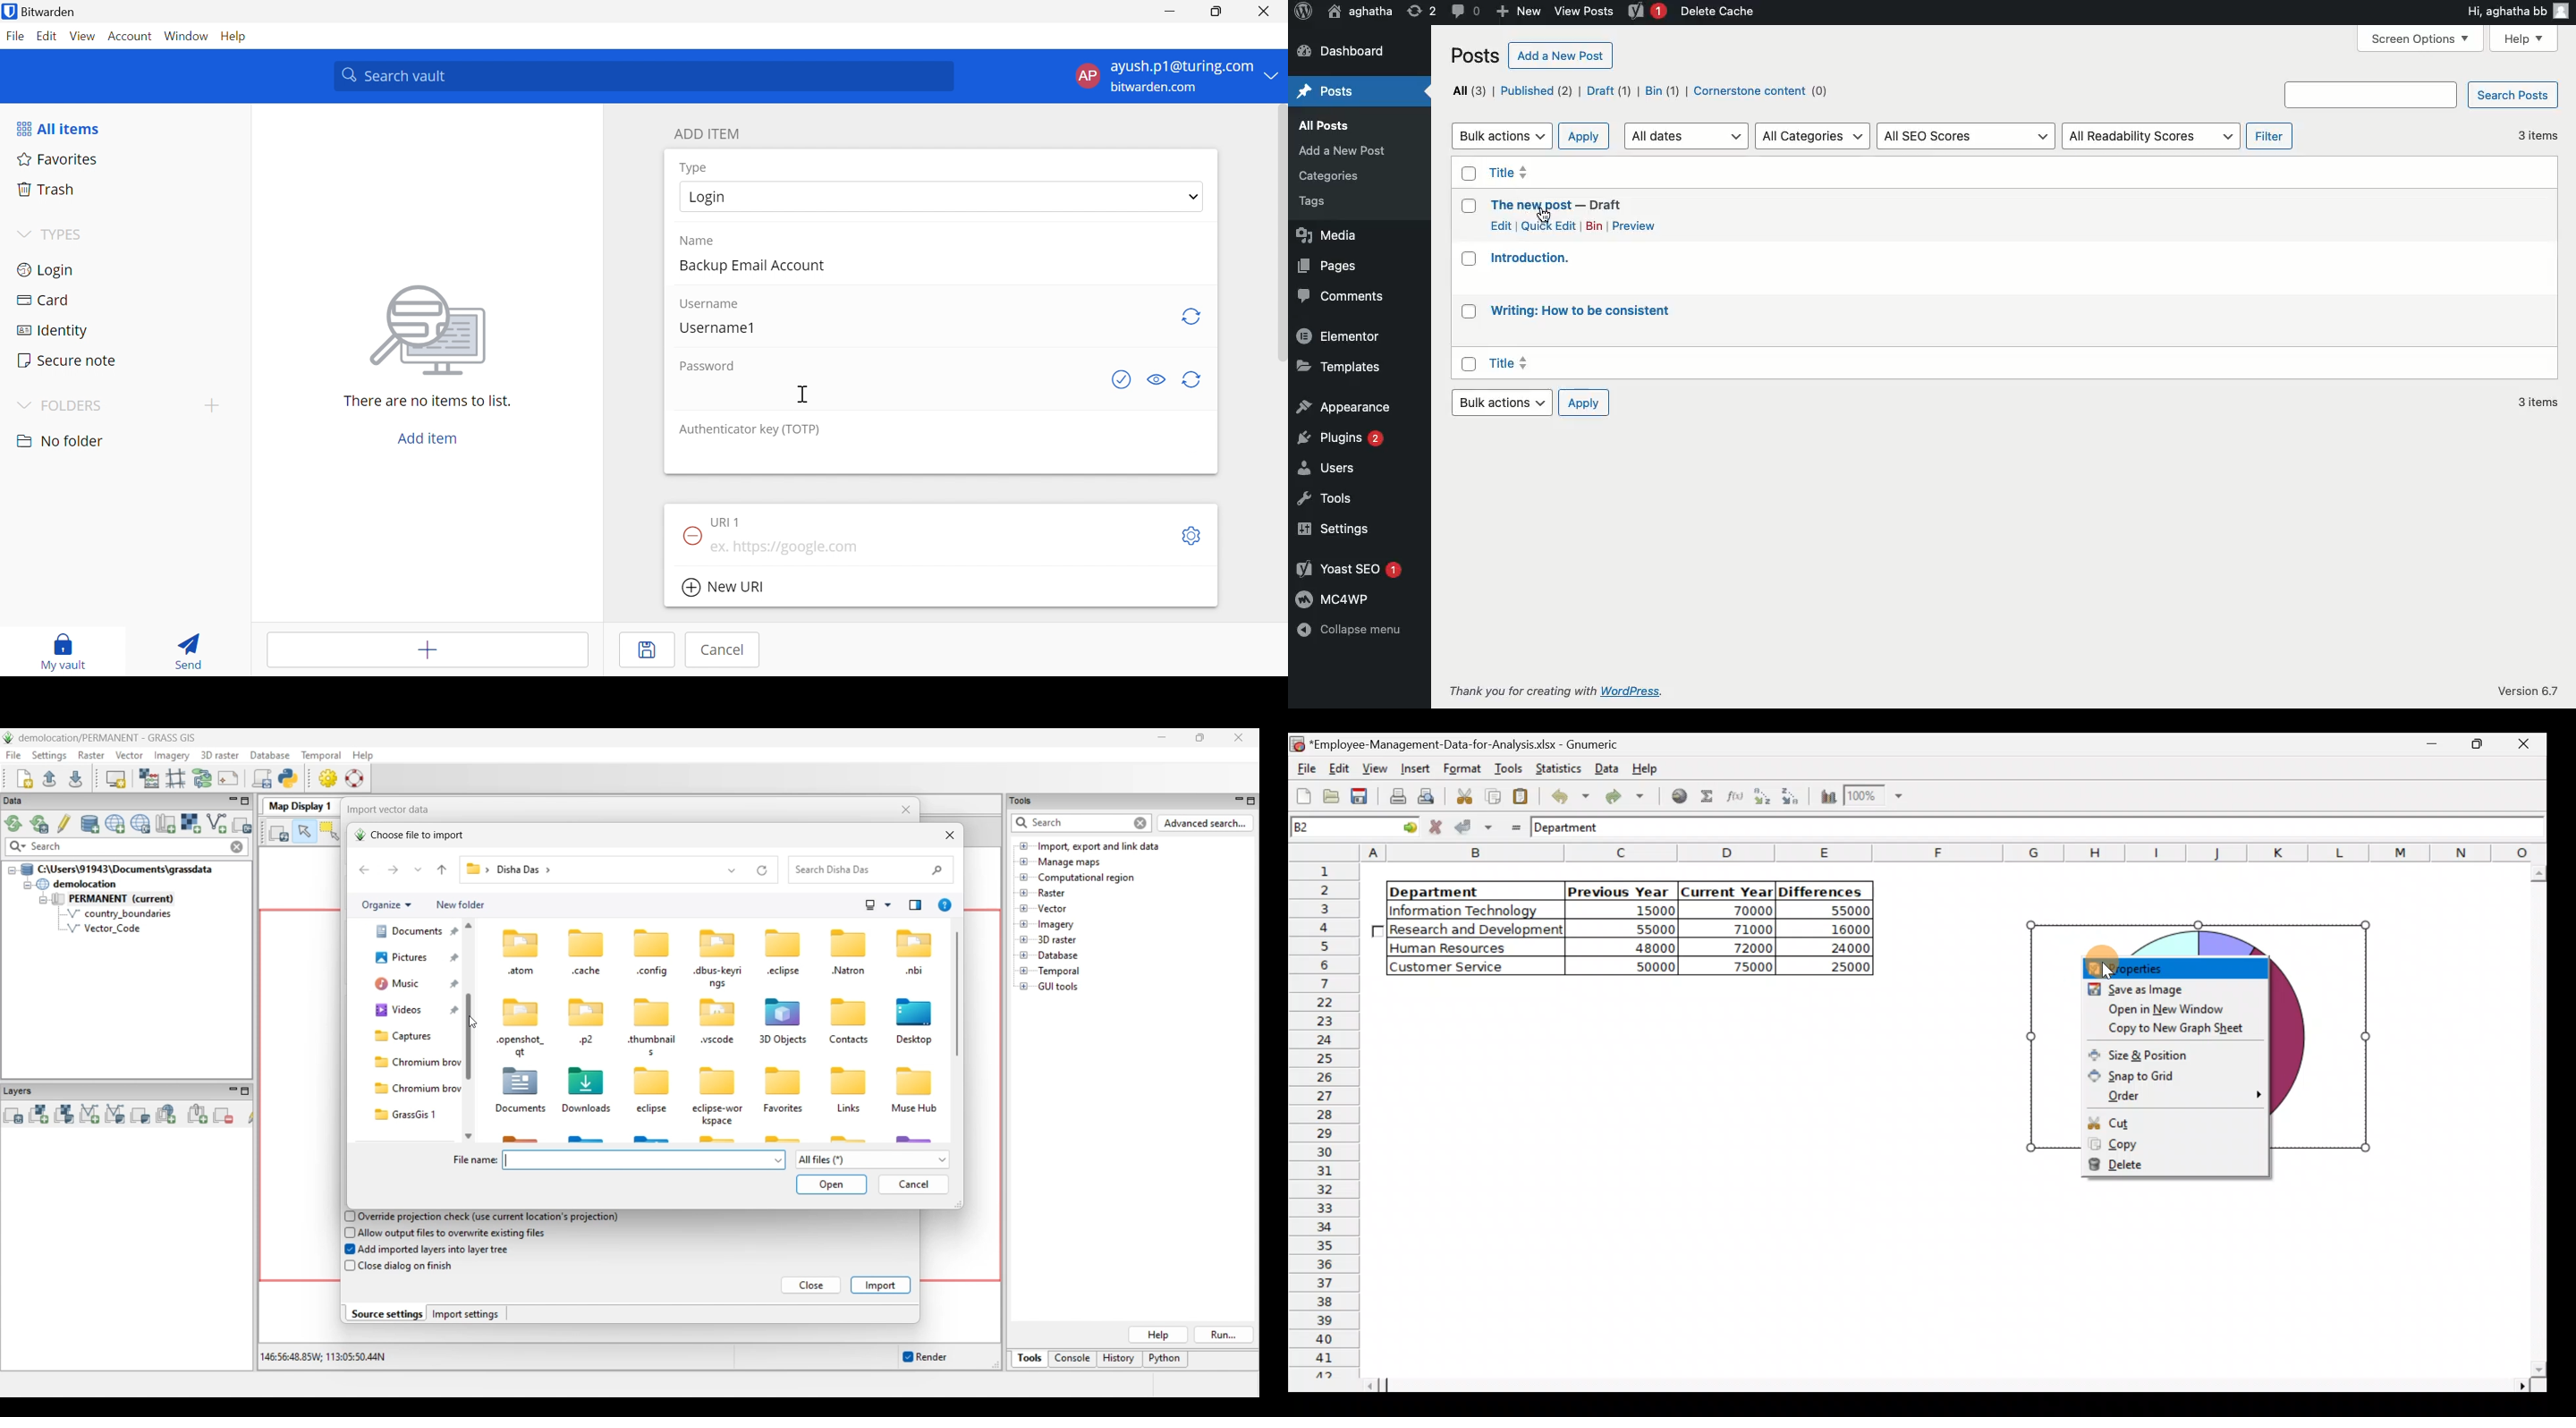 This screenshot has height=1428, width=2576. What do you see at coordinates (1377, 767) in the screenshot?
I see `View` at bounding box center [1377, 767].